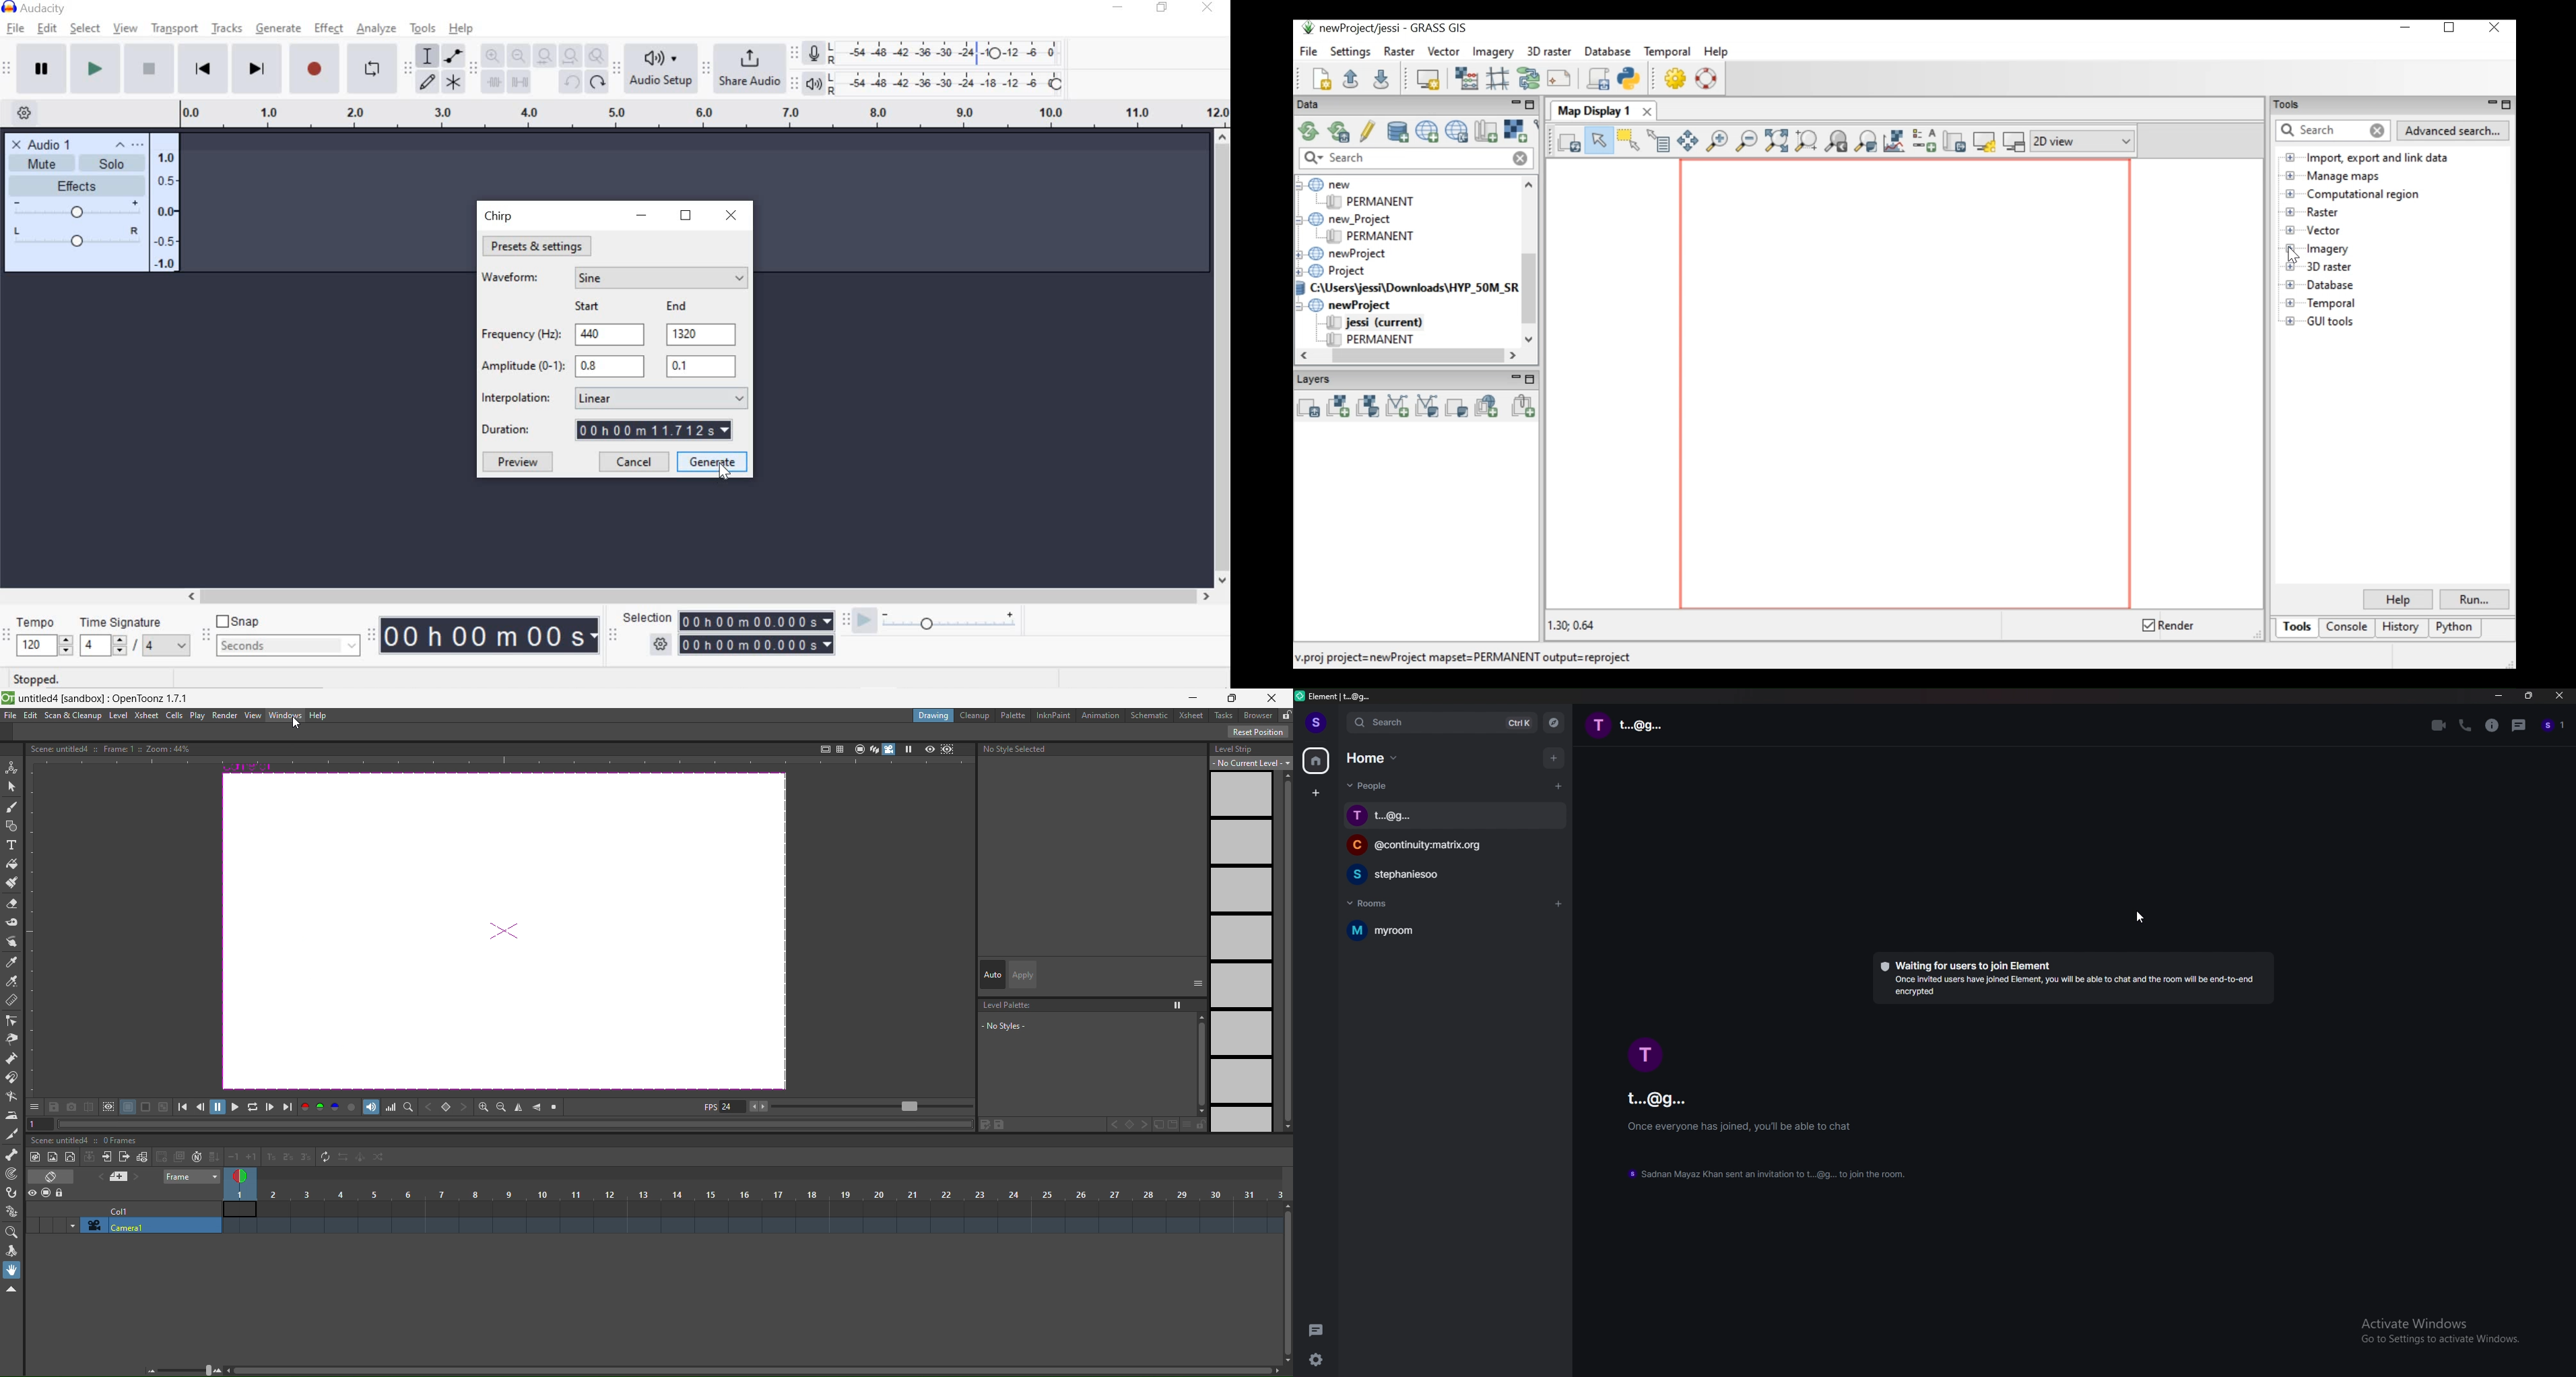 This screenshot has width=2576, height=1400. Describe the element at coordinates (372, 634) in the screenshot. I see `Time Toolbar` at that location.